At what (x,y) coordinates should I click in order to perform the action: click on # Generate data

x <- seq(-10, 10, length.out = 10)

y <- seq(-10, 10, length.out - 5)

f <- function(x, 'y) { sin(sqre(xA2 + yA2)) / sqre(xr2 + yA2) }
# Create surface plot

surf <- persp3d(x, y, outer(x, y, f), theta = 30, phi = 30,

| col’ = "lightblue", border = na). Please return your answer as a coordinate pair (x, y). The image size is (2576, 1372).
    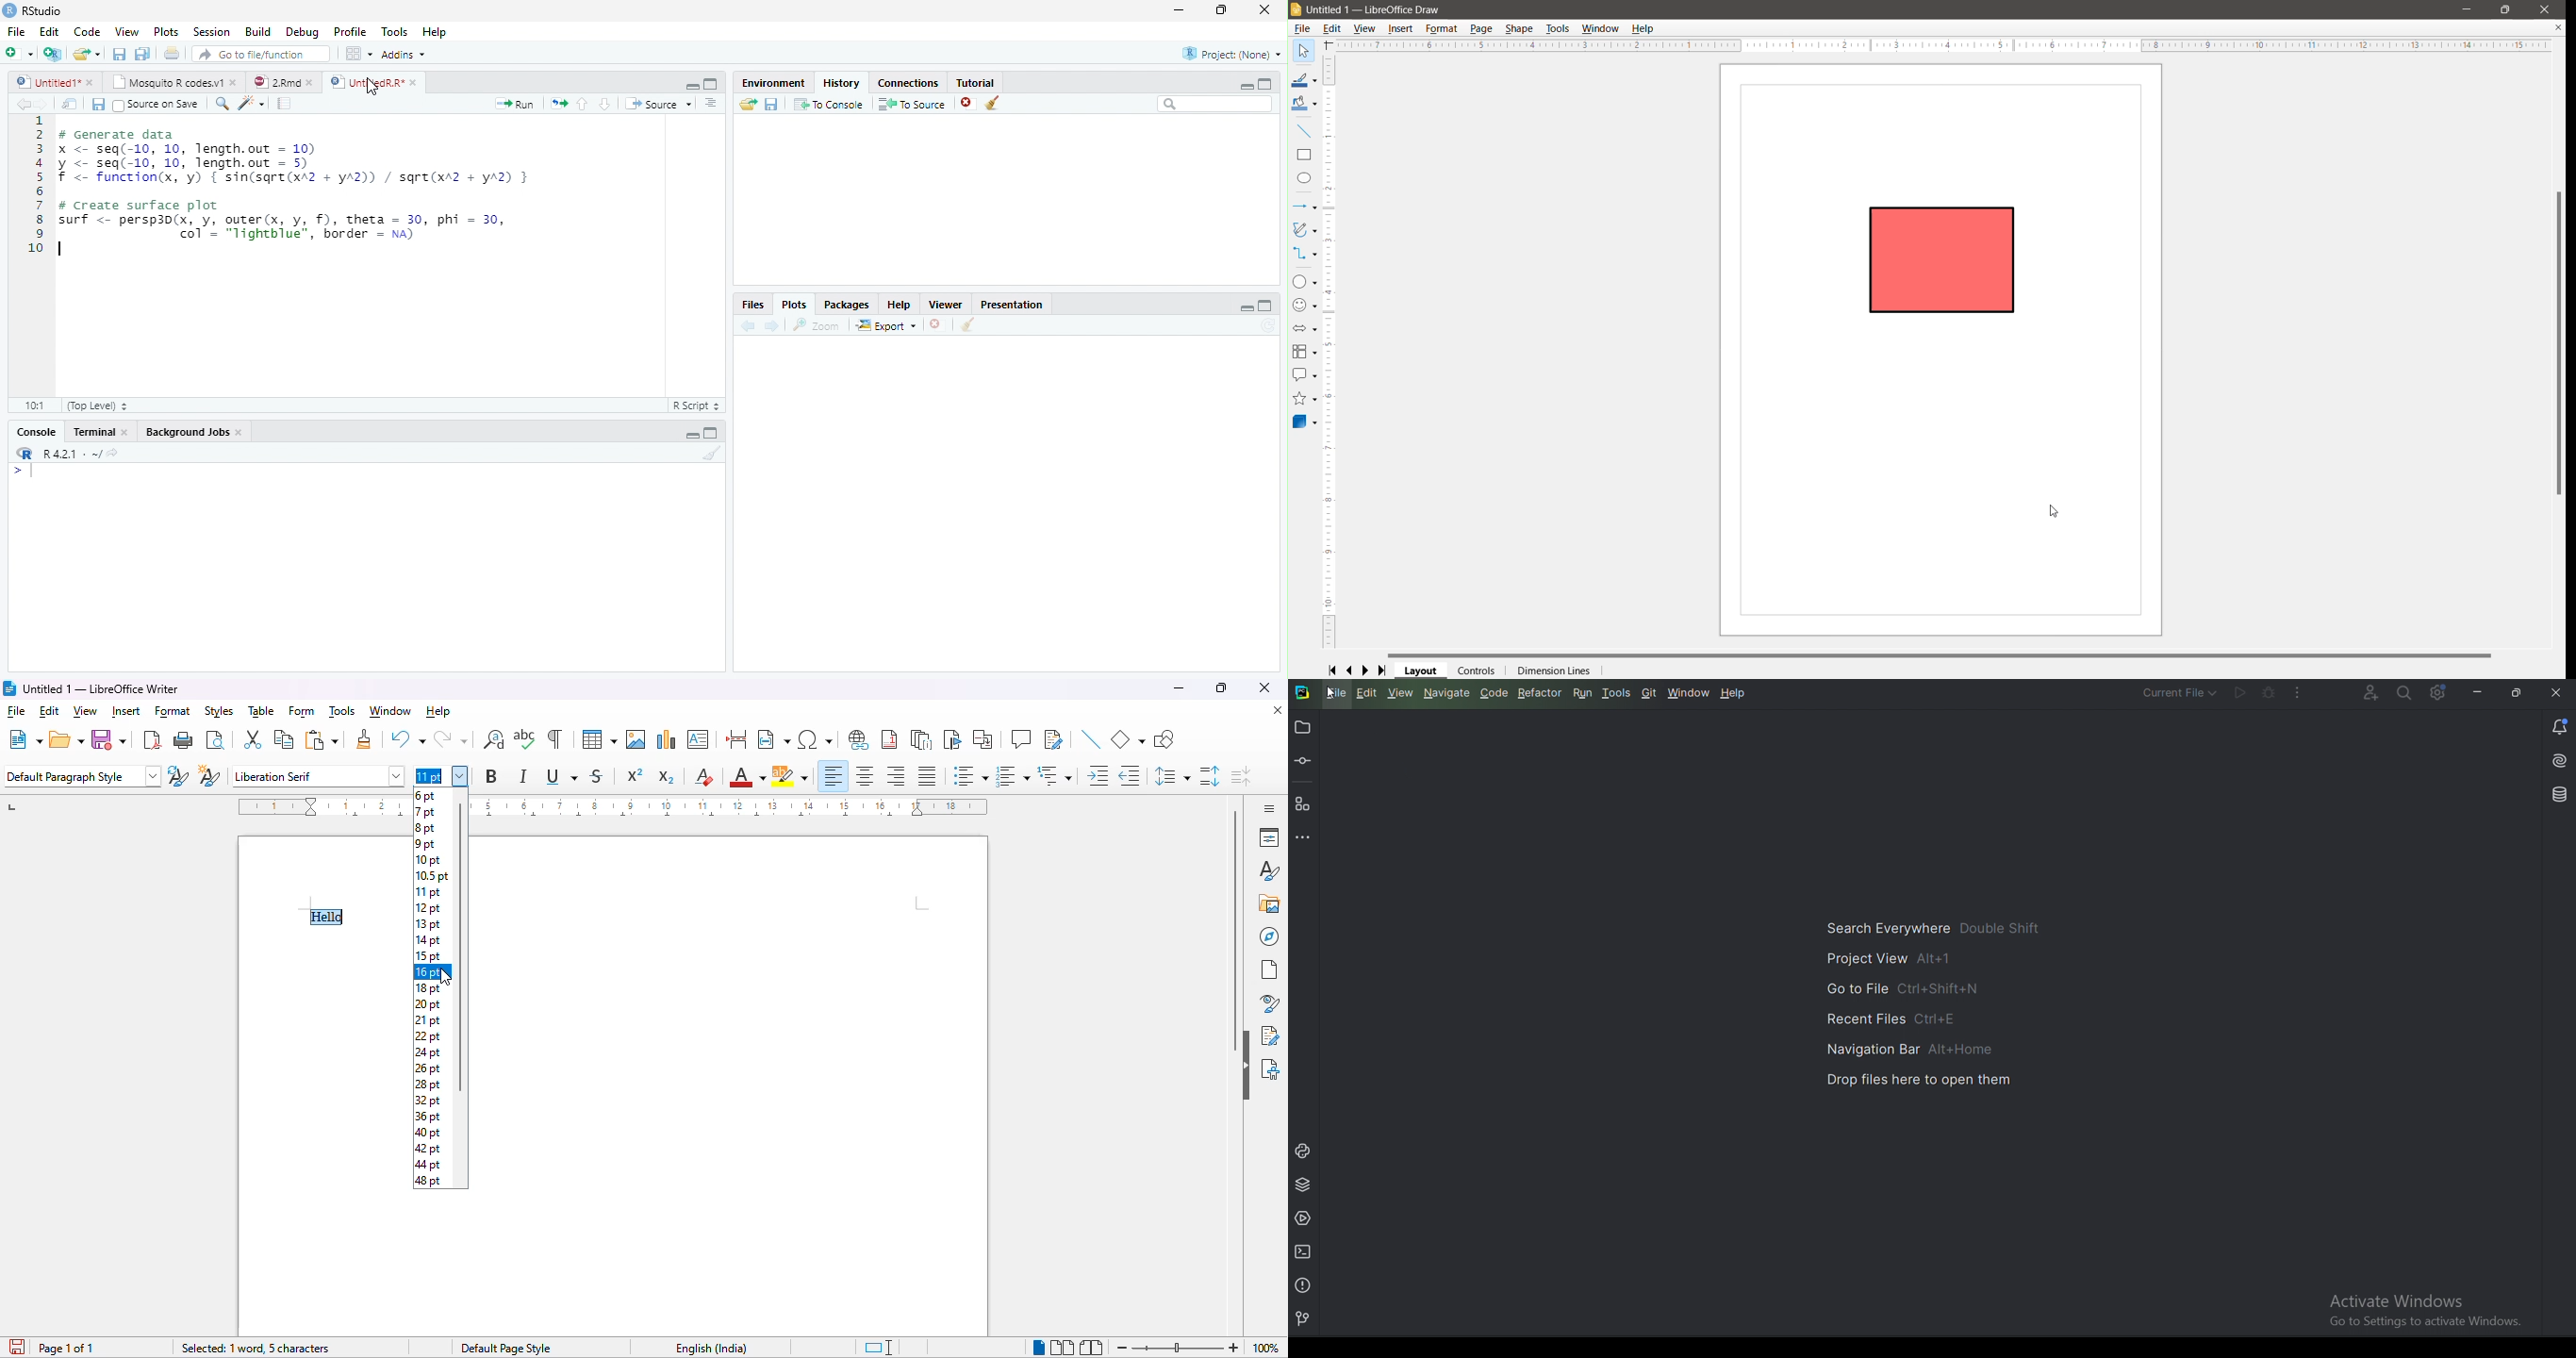
    Looking at the image, I should click on (299, 192).